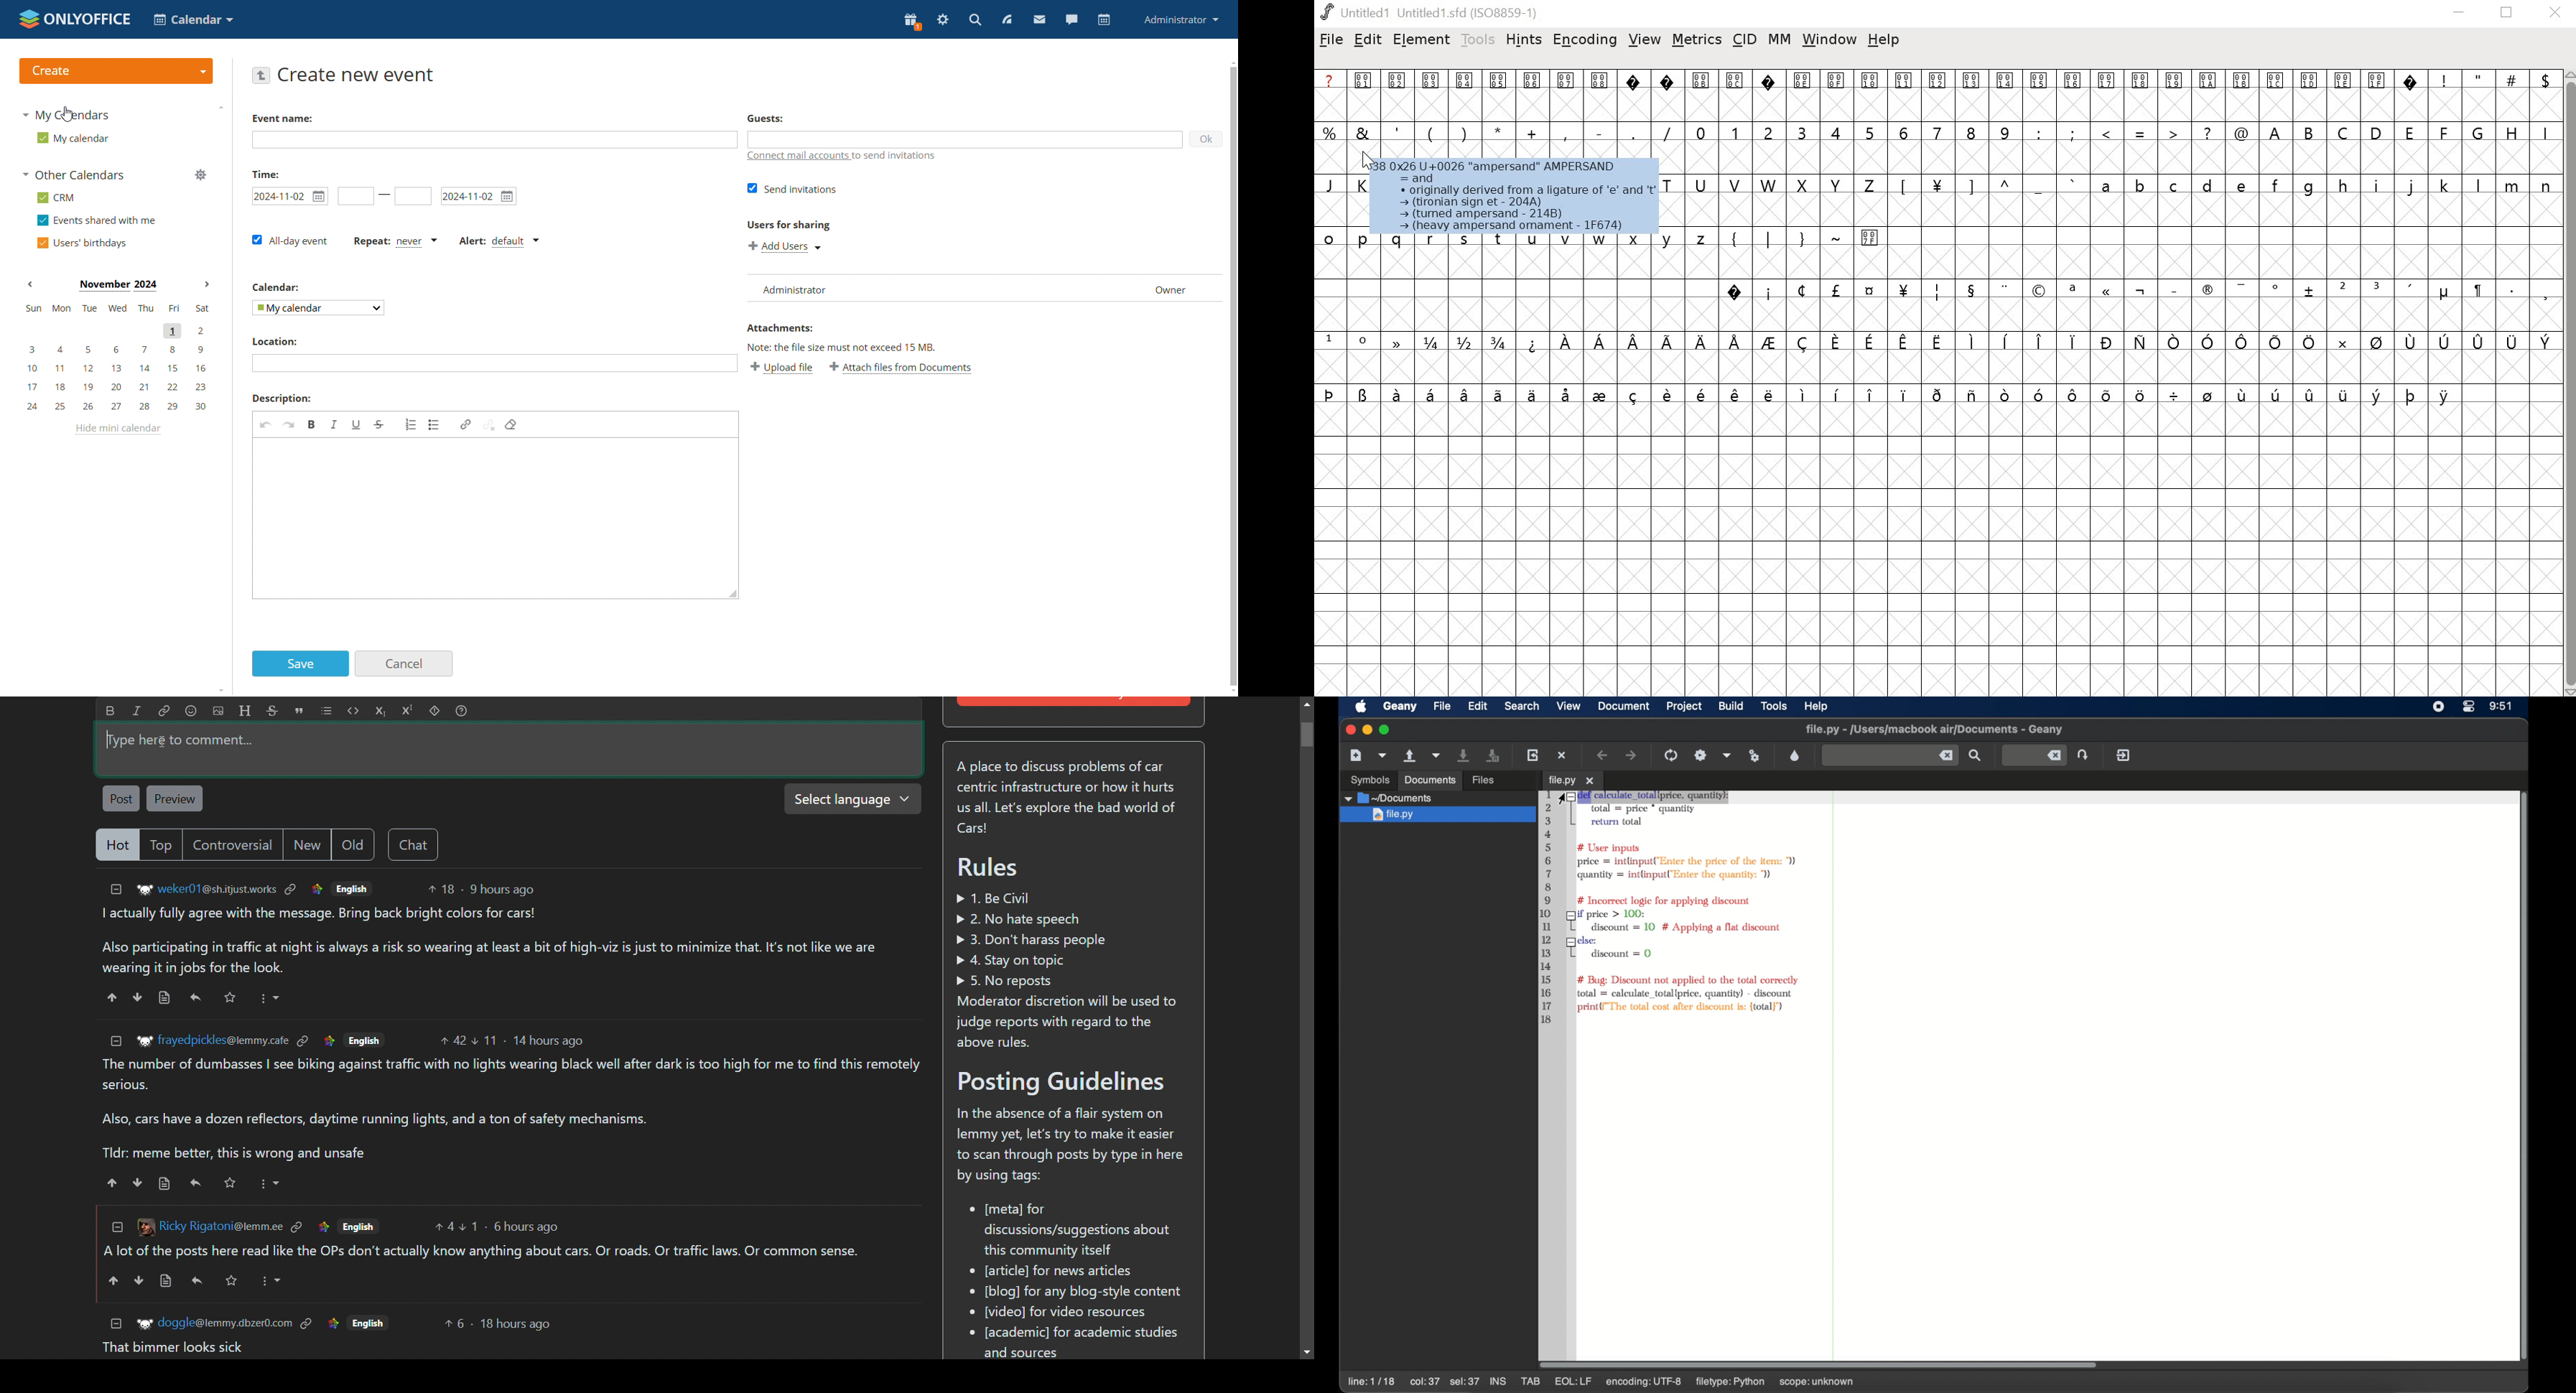 This screenshot has height=1400, width=2576. I want to click on talk, so click(1072, 21).